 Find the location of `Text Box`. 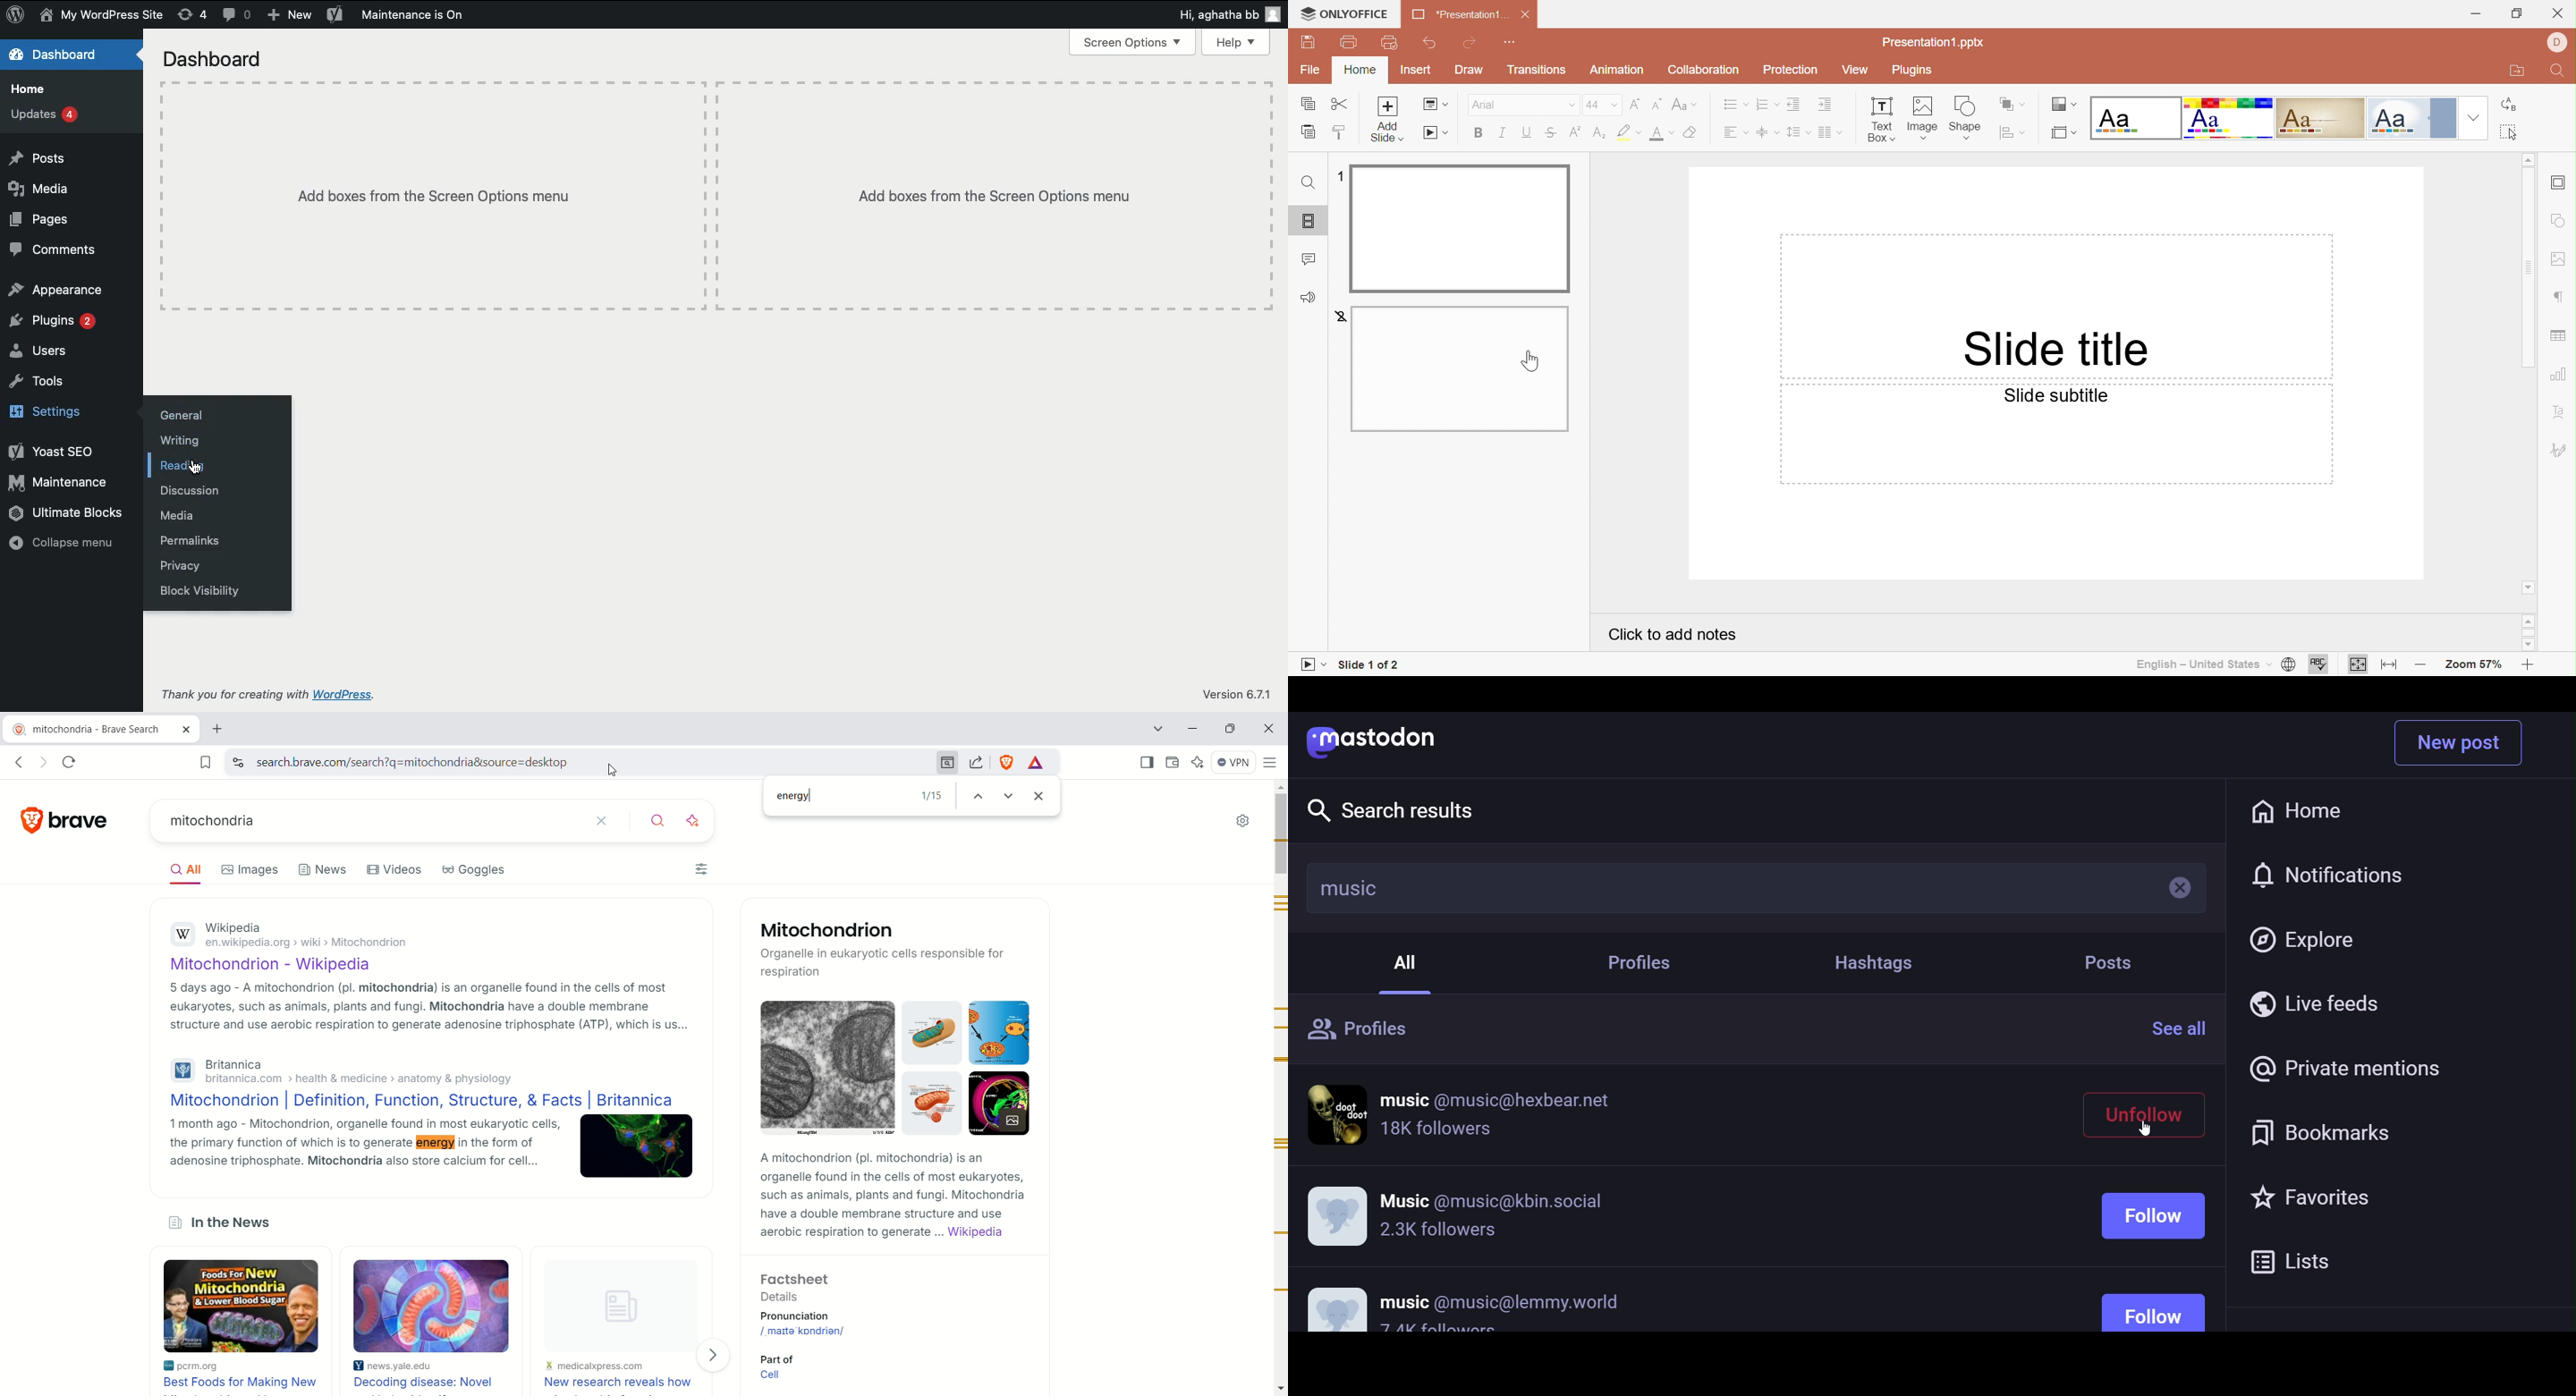

Text Box is located at coordinates (1883, 122).